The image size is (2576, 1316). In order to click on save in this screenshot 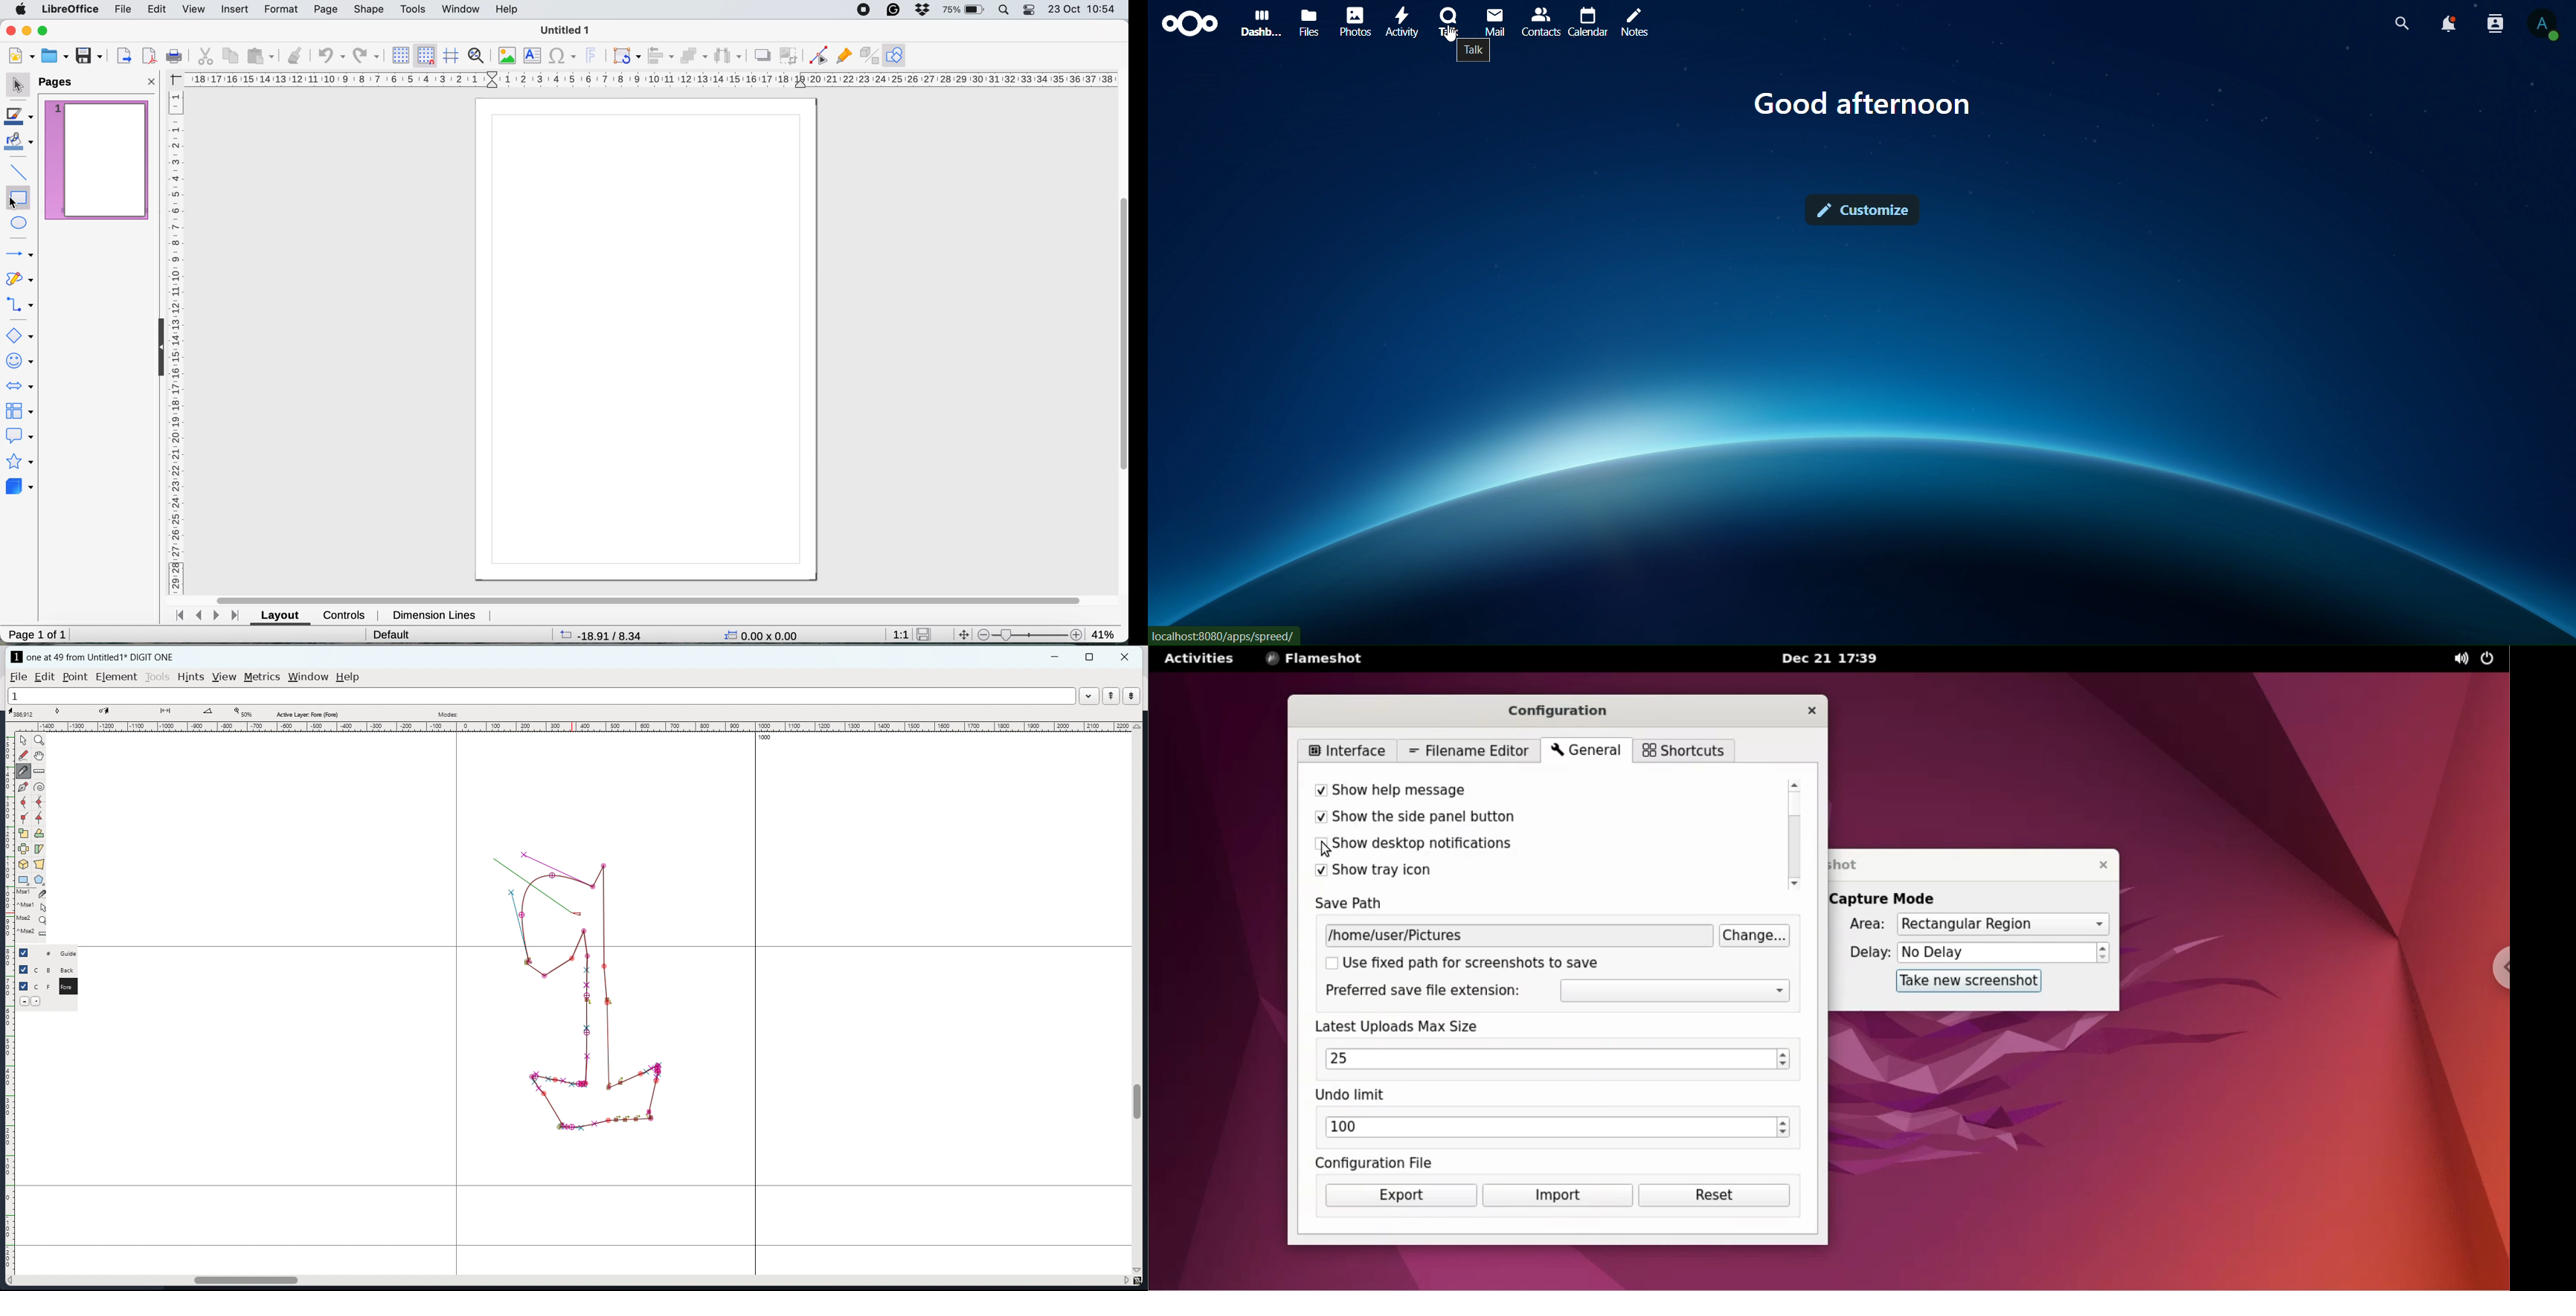, I will do `click(927, 633)`.